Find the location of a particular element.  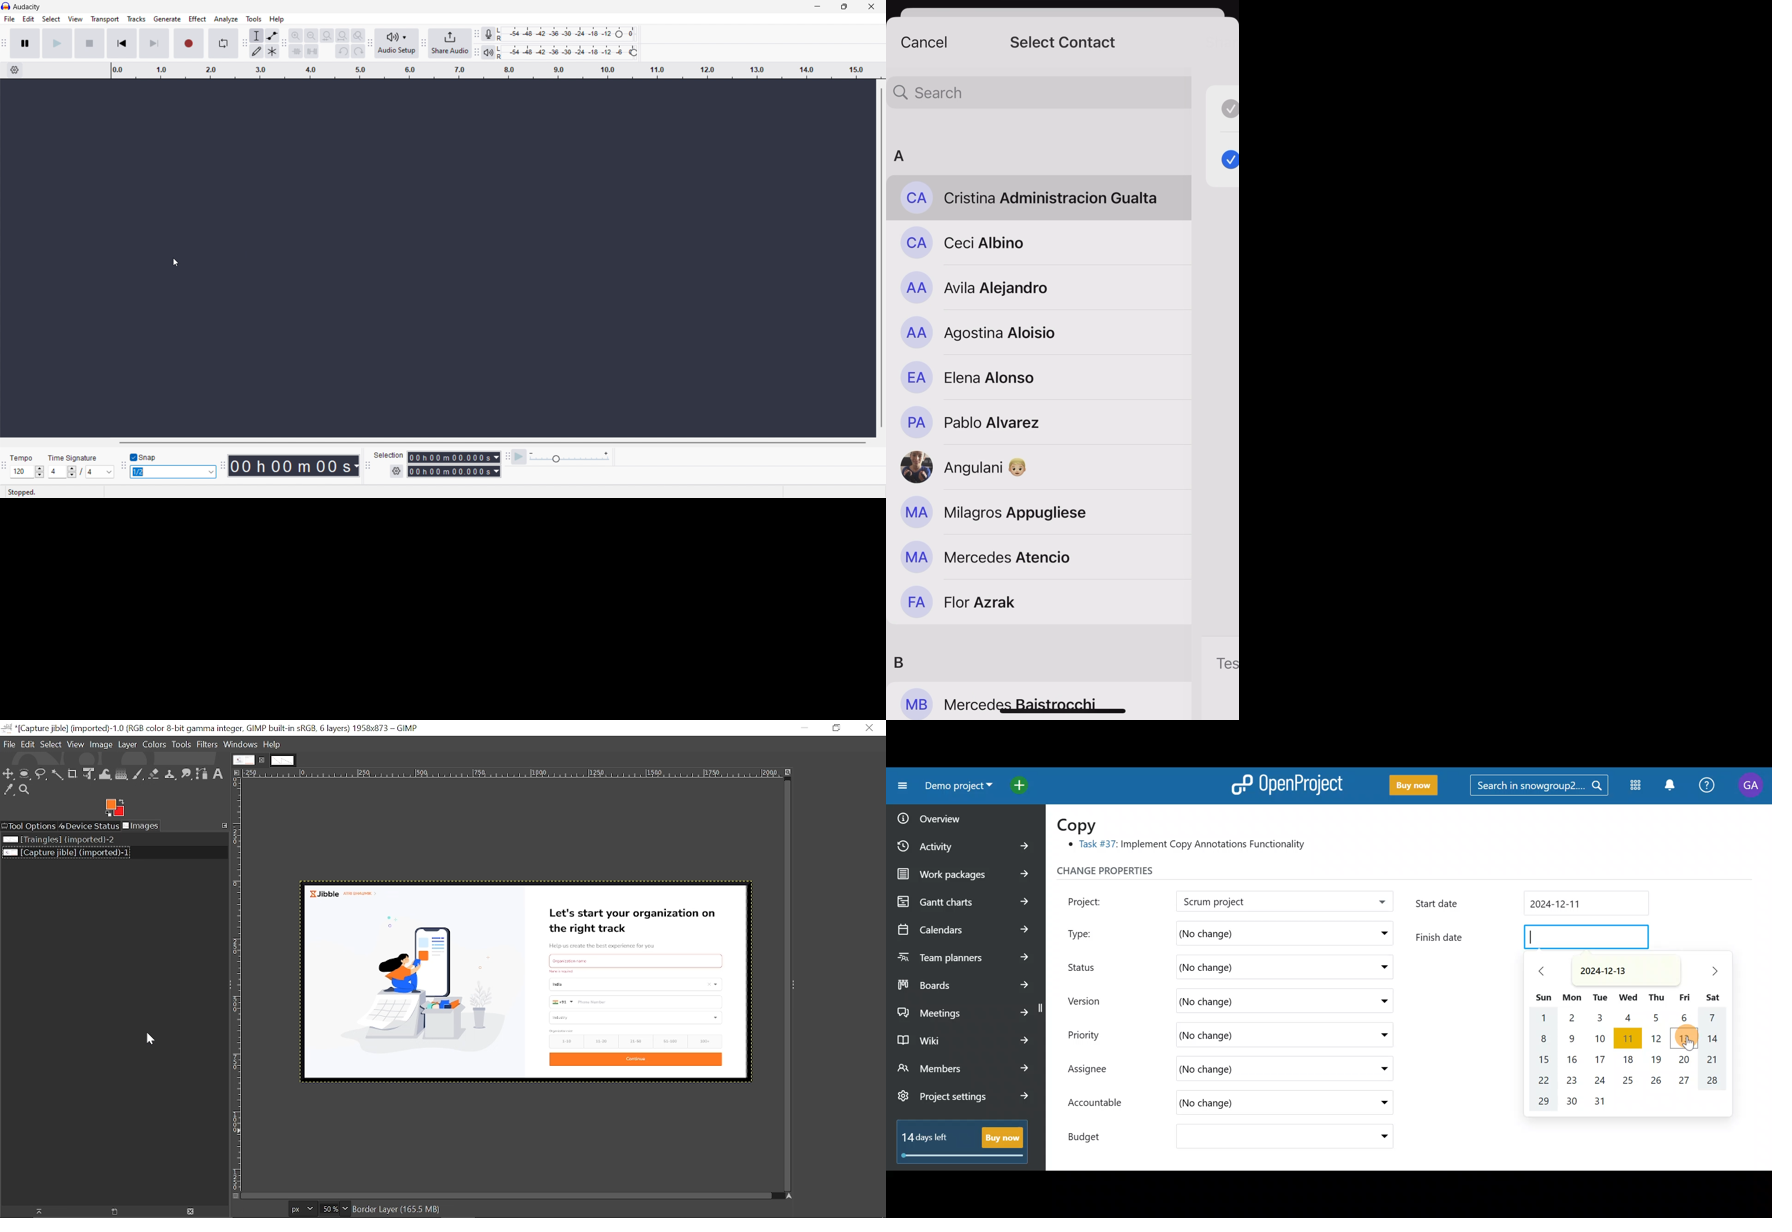

time toolbar is located at coordinates (222, 466).